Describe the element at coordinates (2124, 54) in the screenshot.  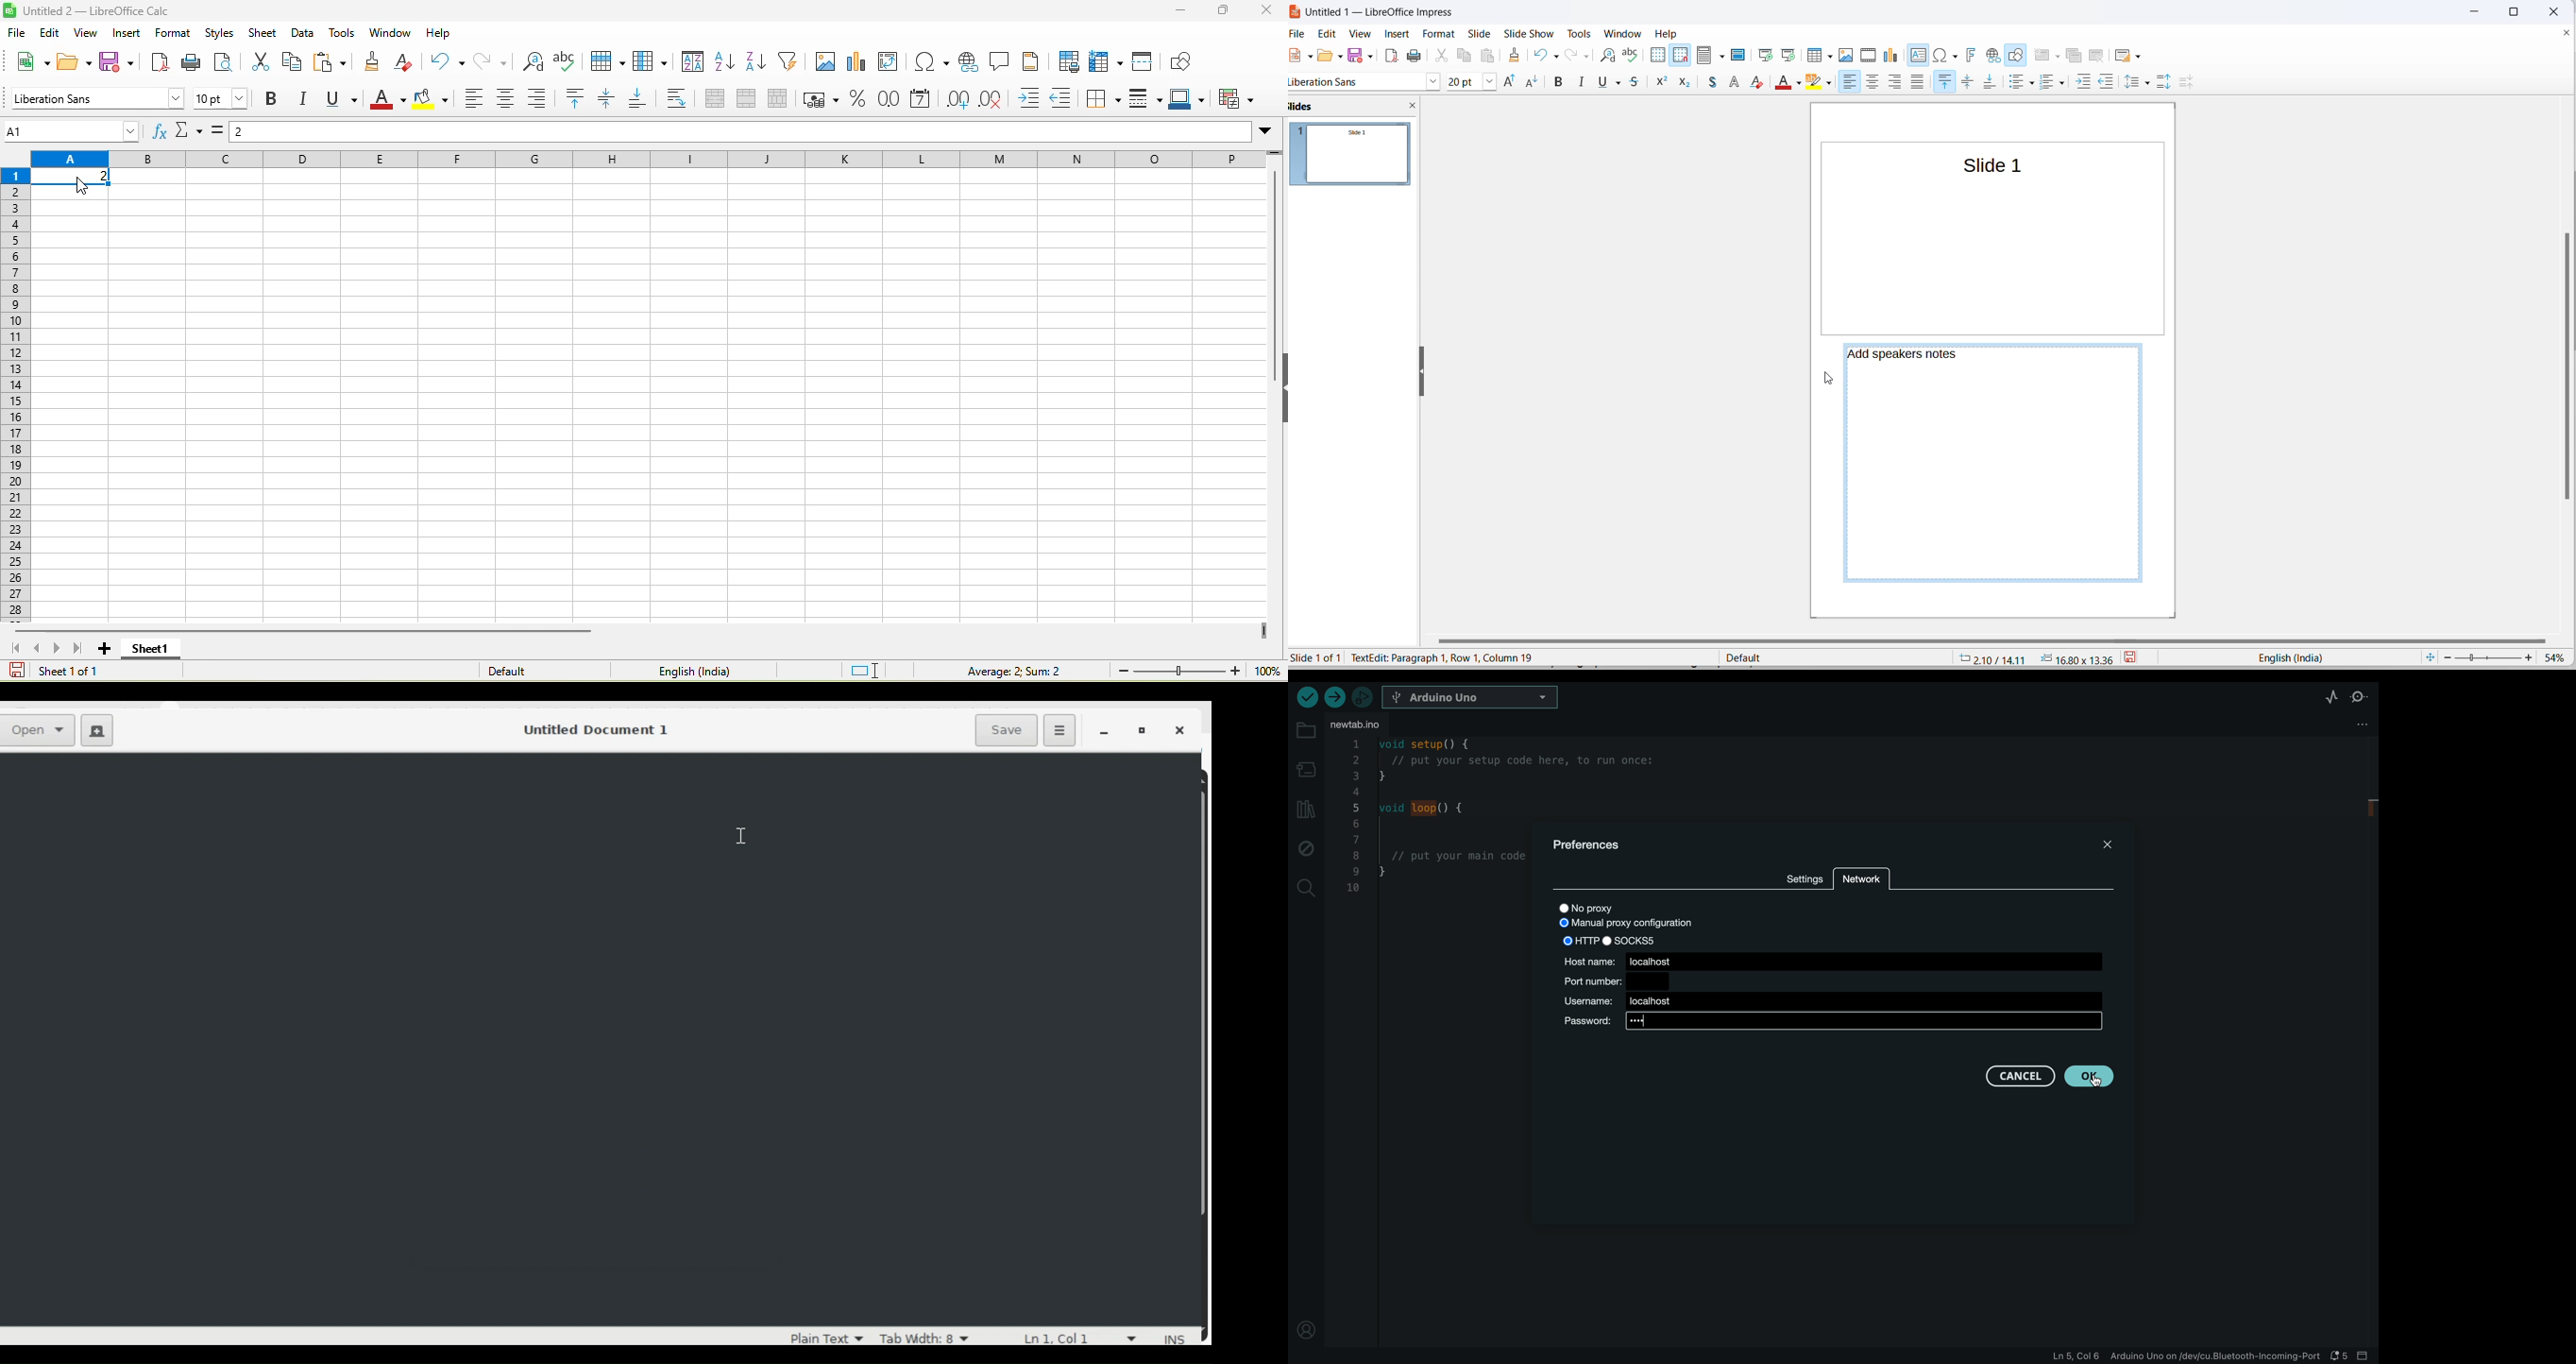
I see `slide layout` at that location.